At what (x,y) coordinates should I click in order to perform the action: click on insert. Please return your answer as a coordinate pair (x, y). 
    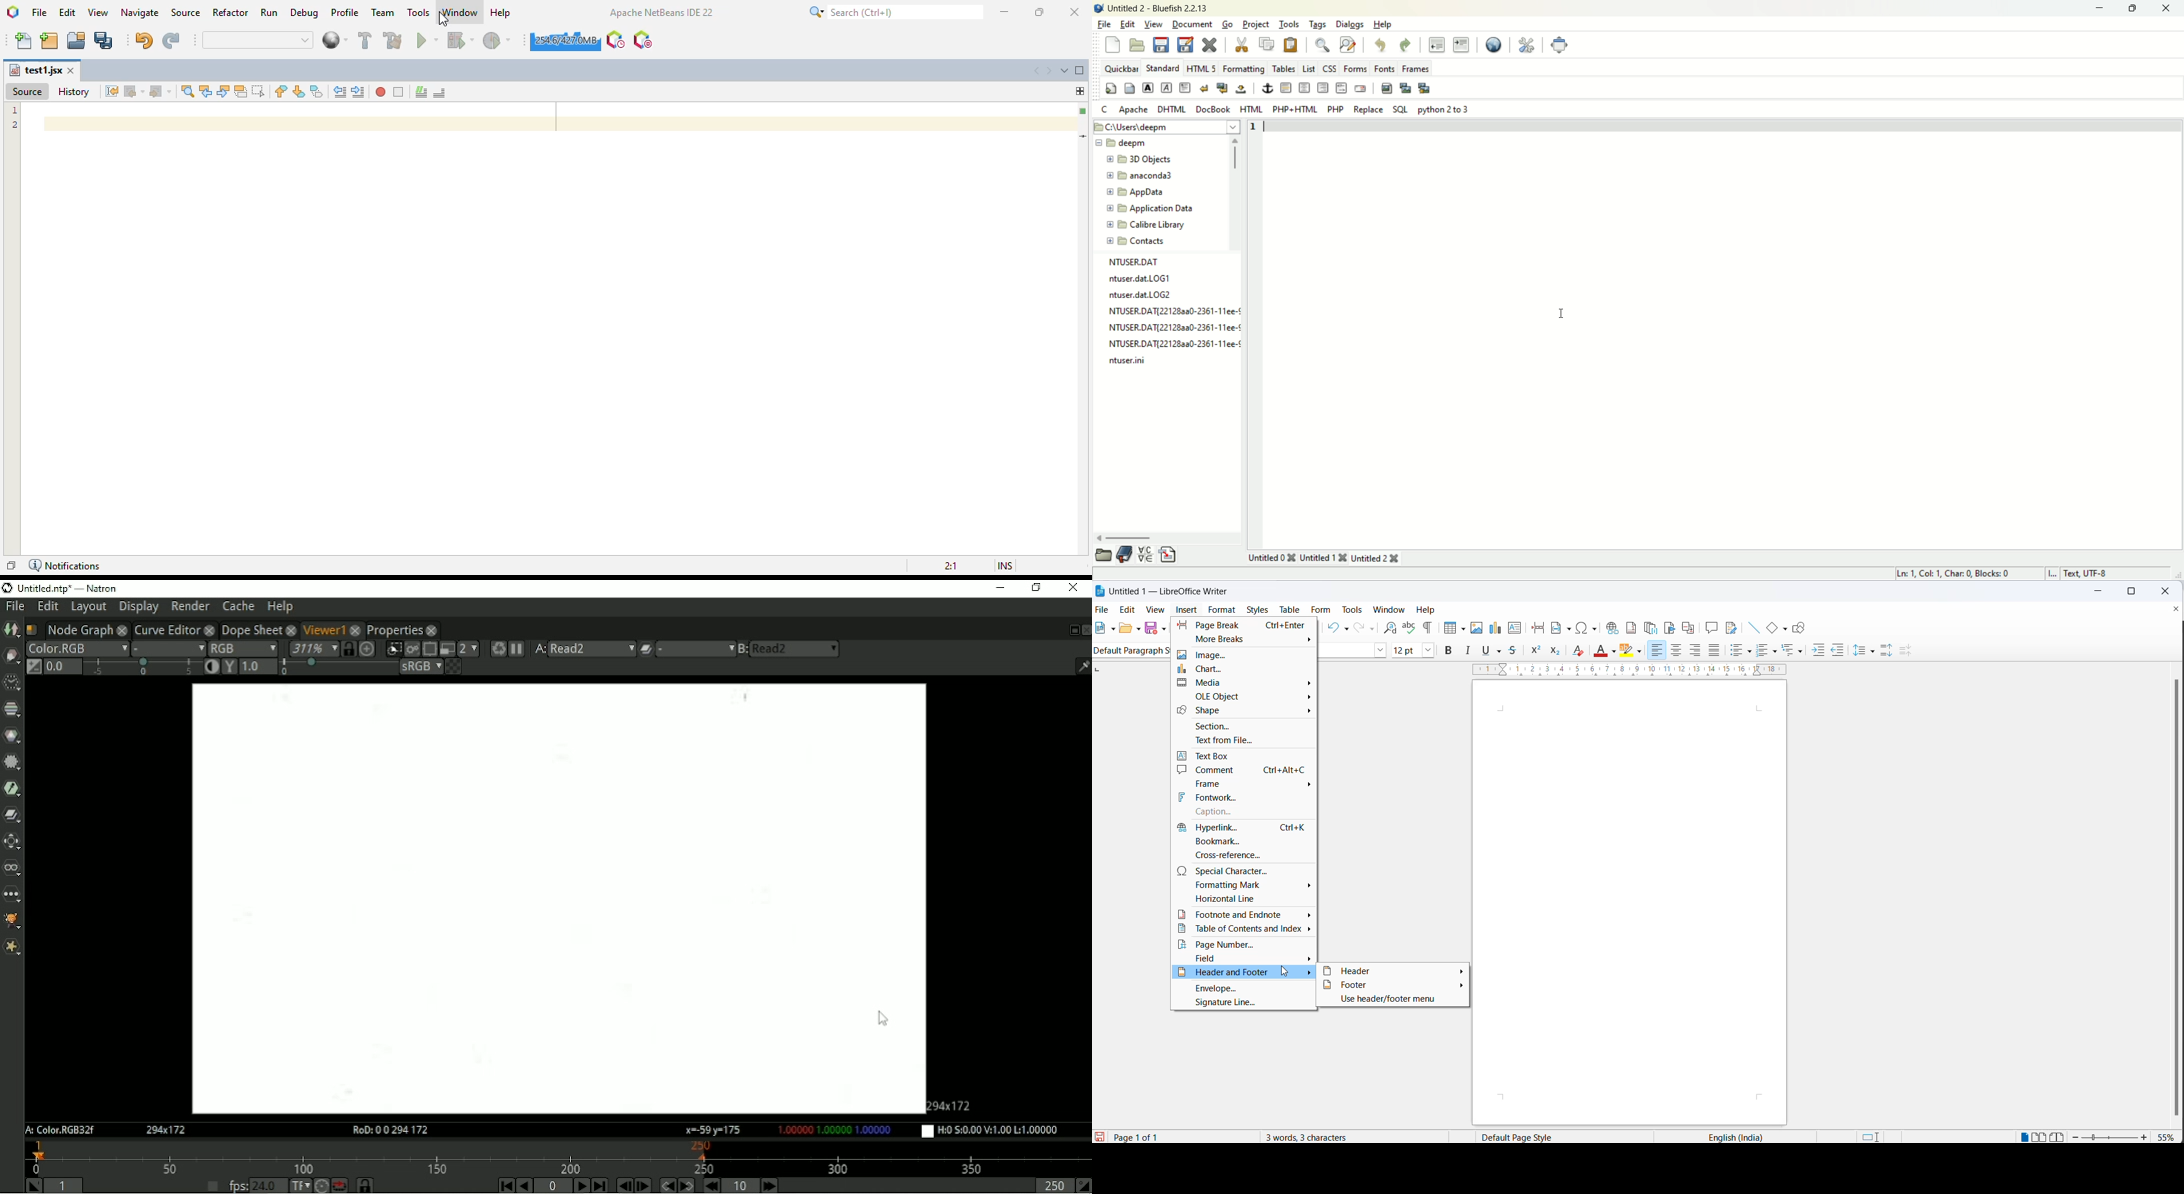
    Looking at the image, I should click on (1189, 609).